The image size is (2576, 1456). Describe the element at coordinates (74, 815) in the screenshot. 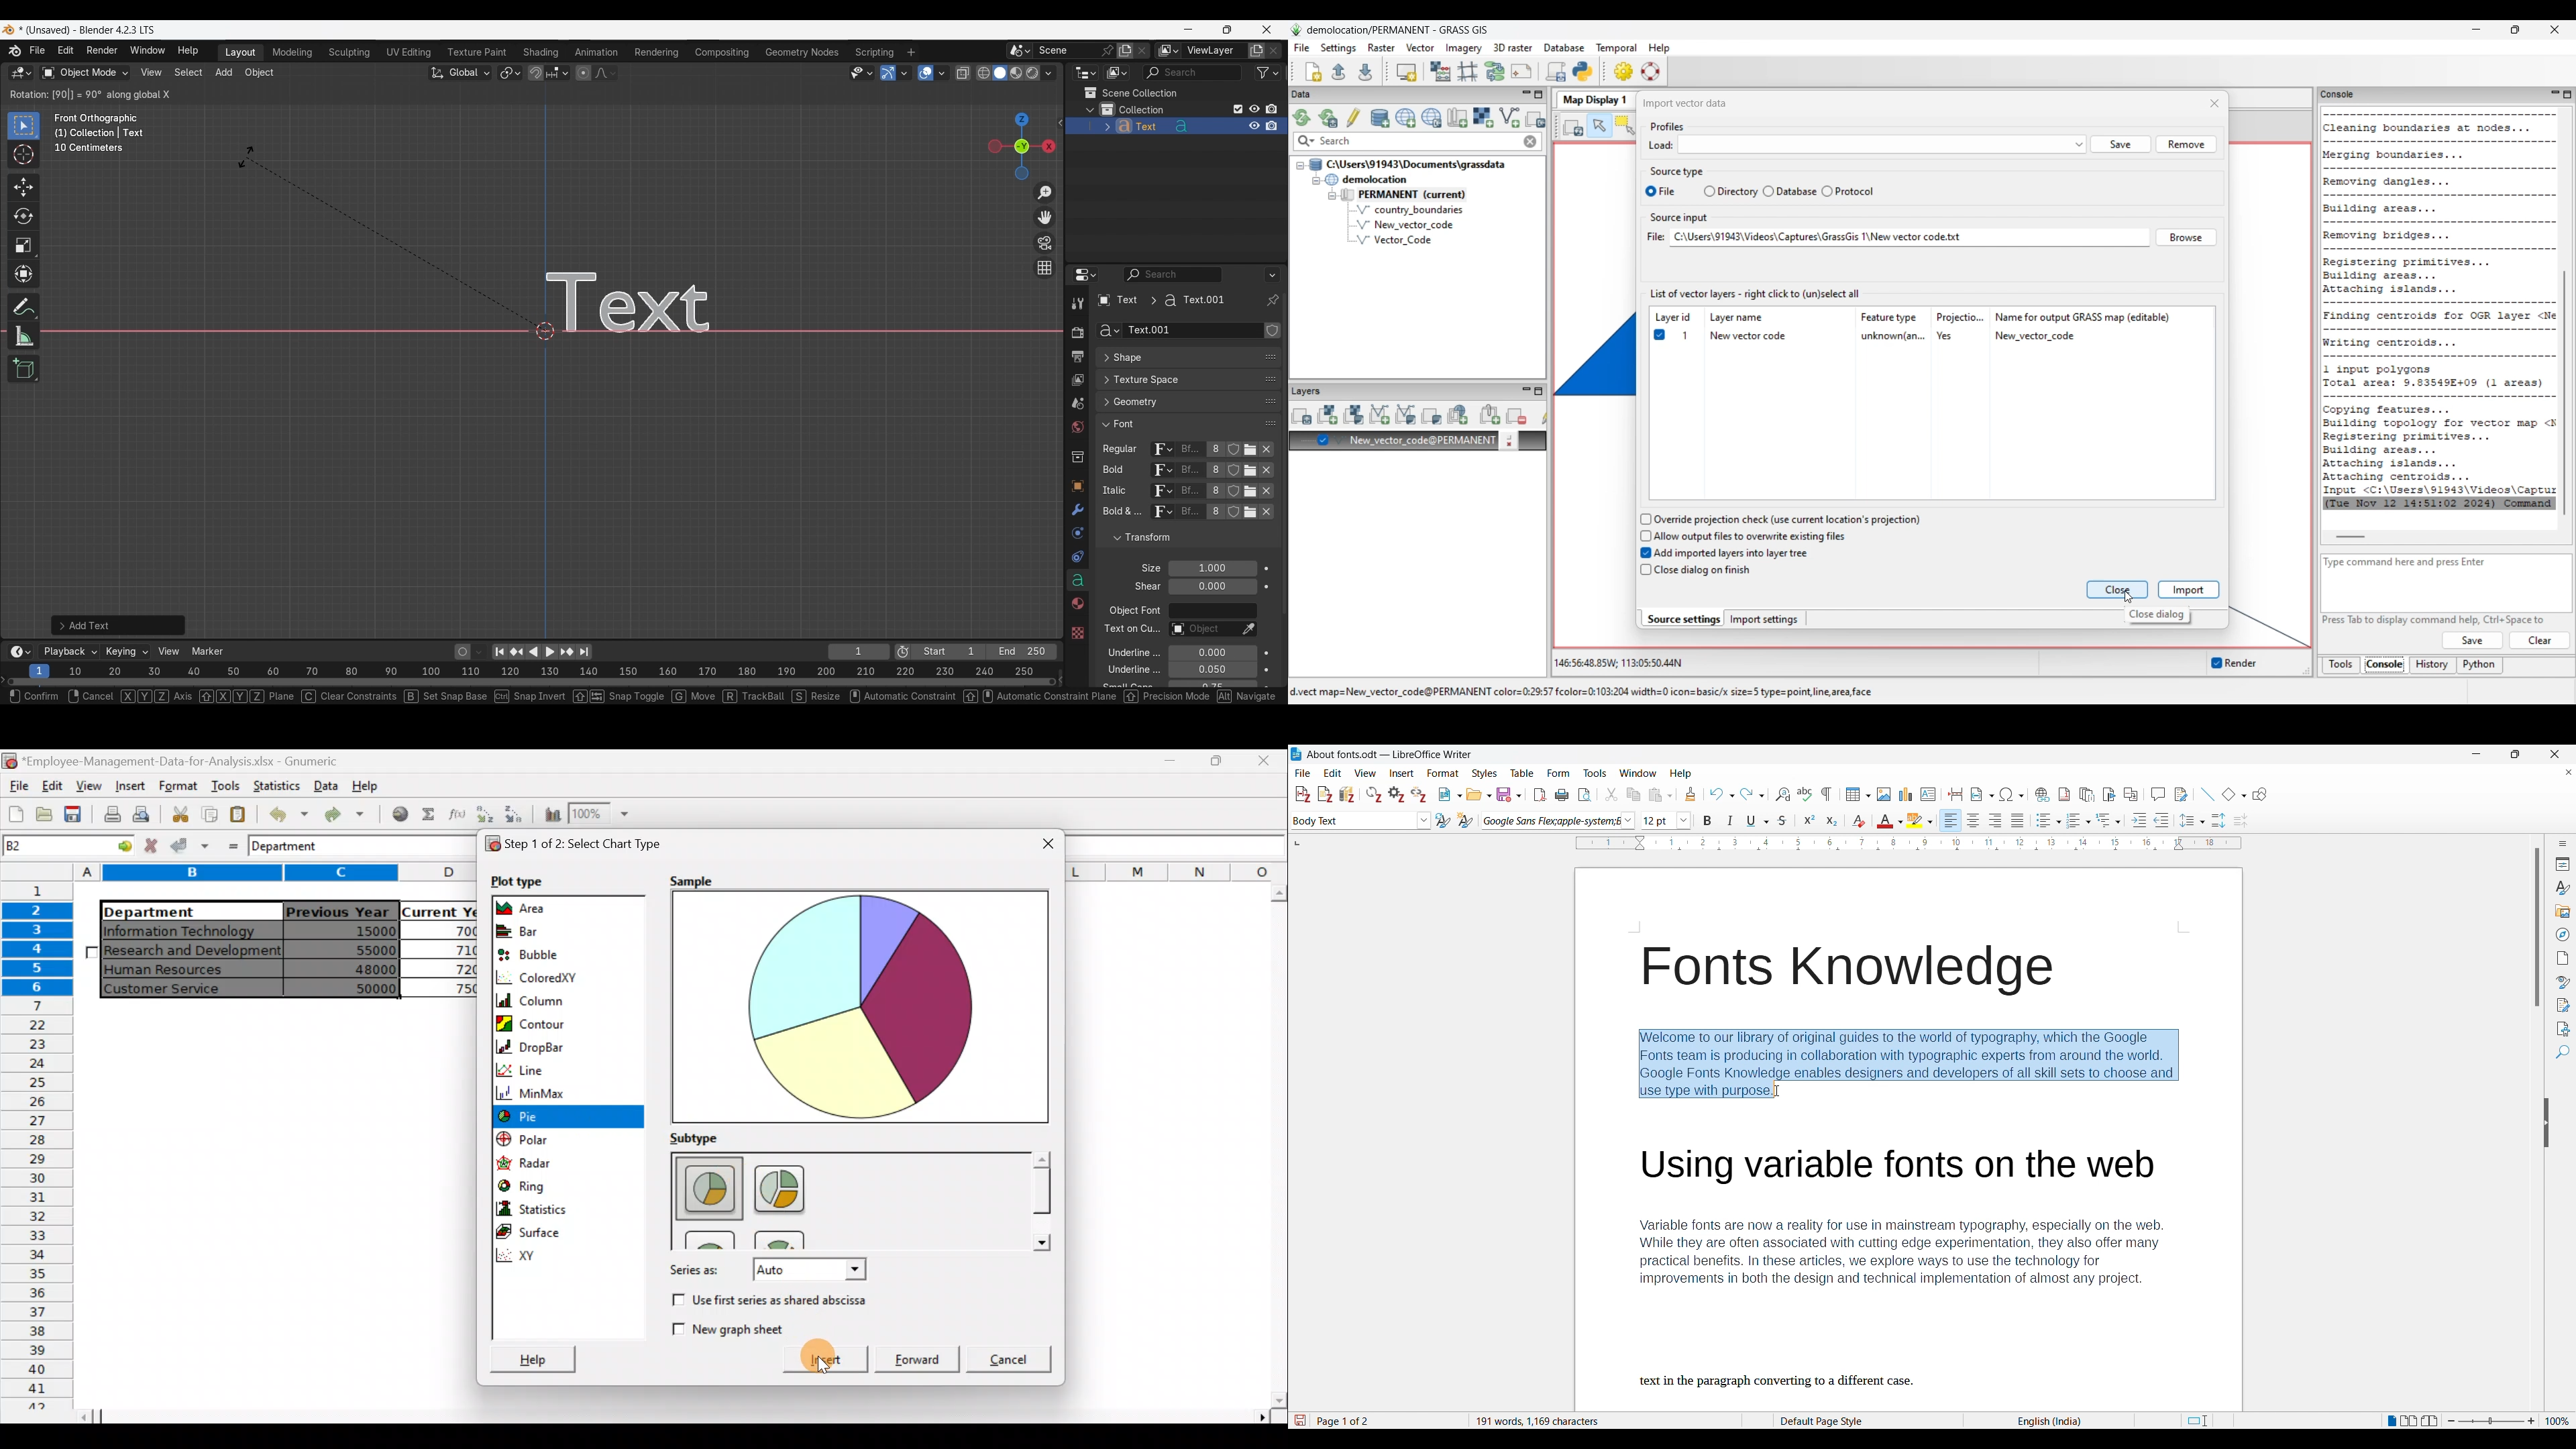

I see `Save the current workbook` at that location.